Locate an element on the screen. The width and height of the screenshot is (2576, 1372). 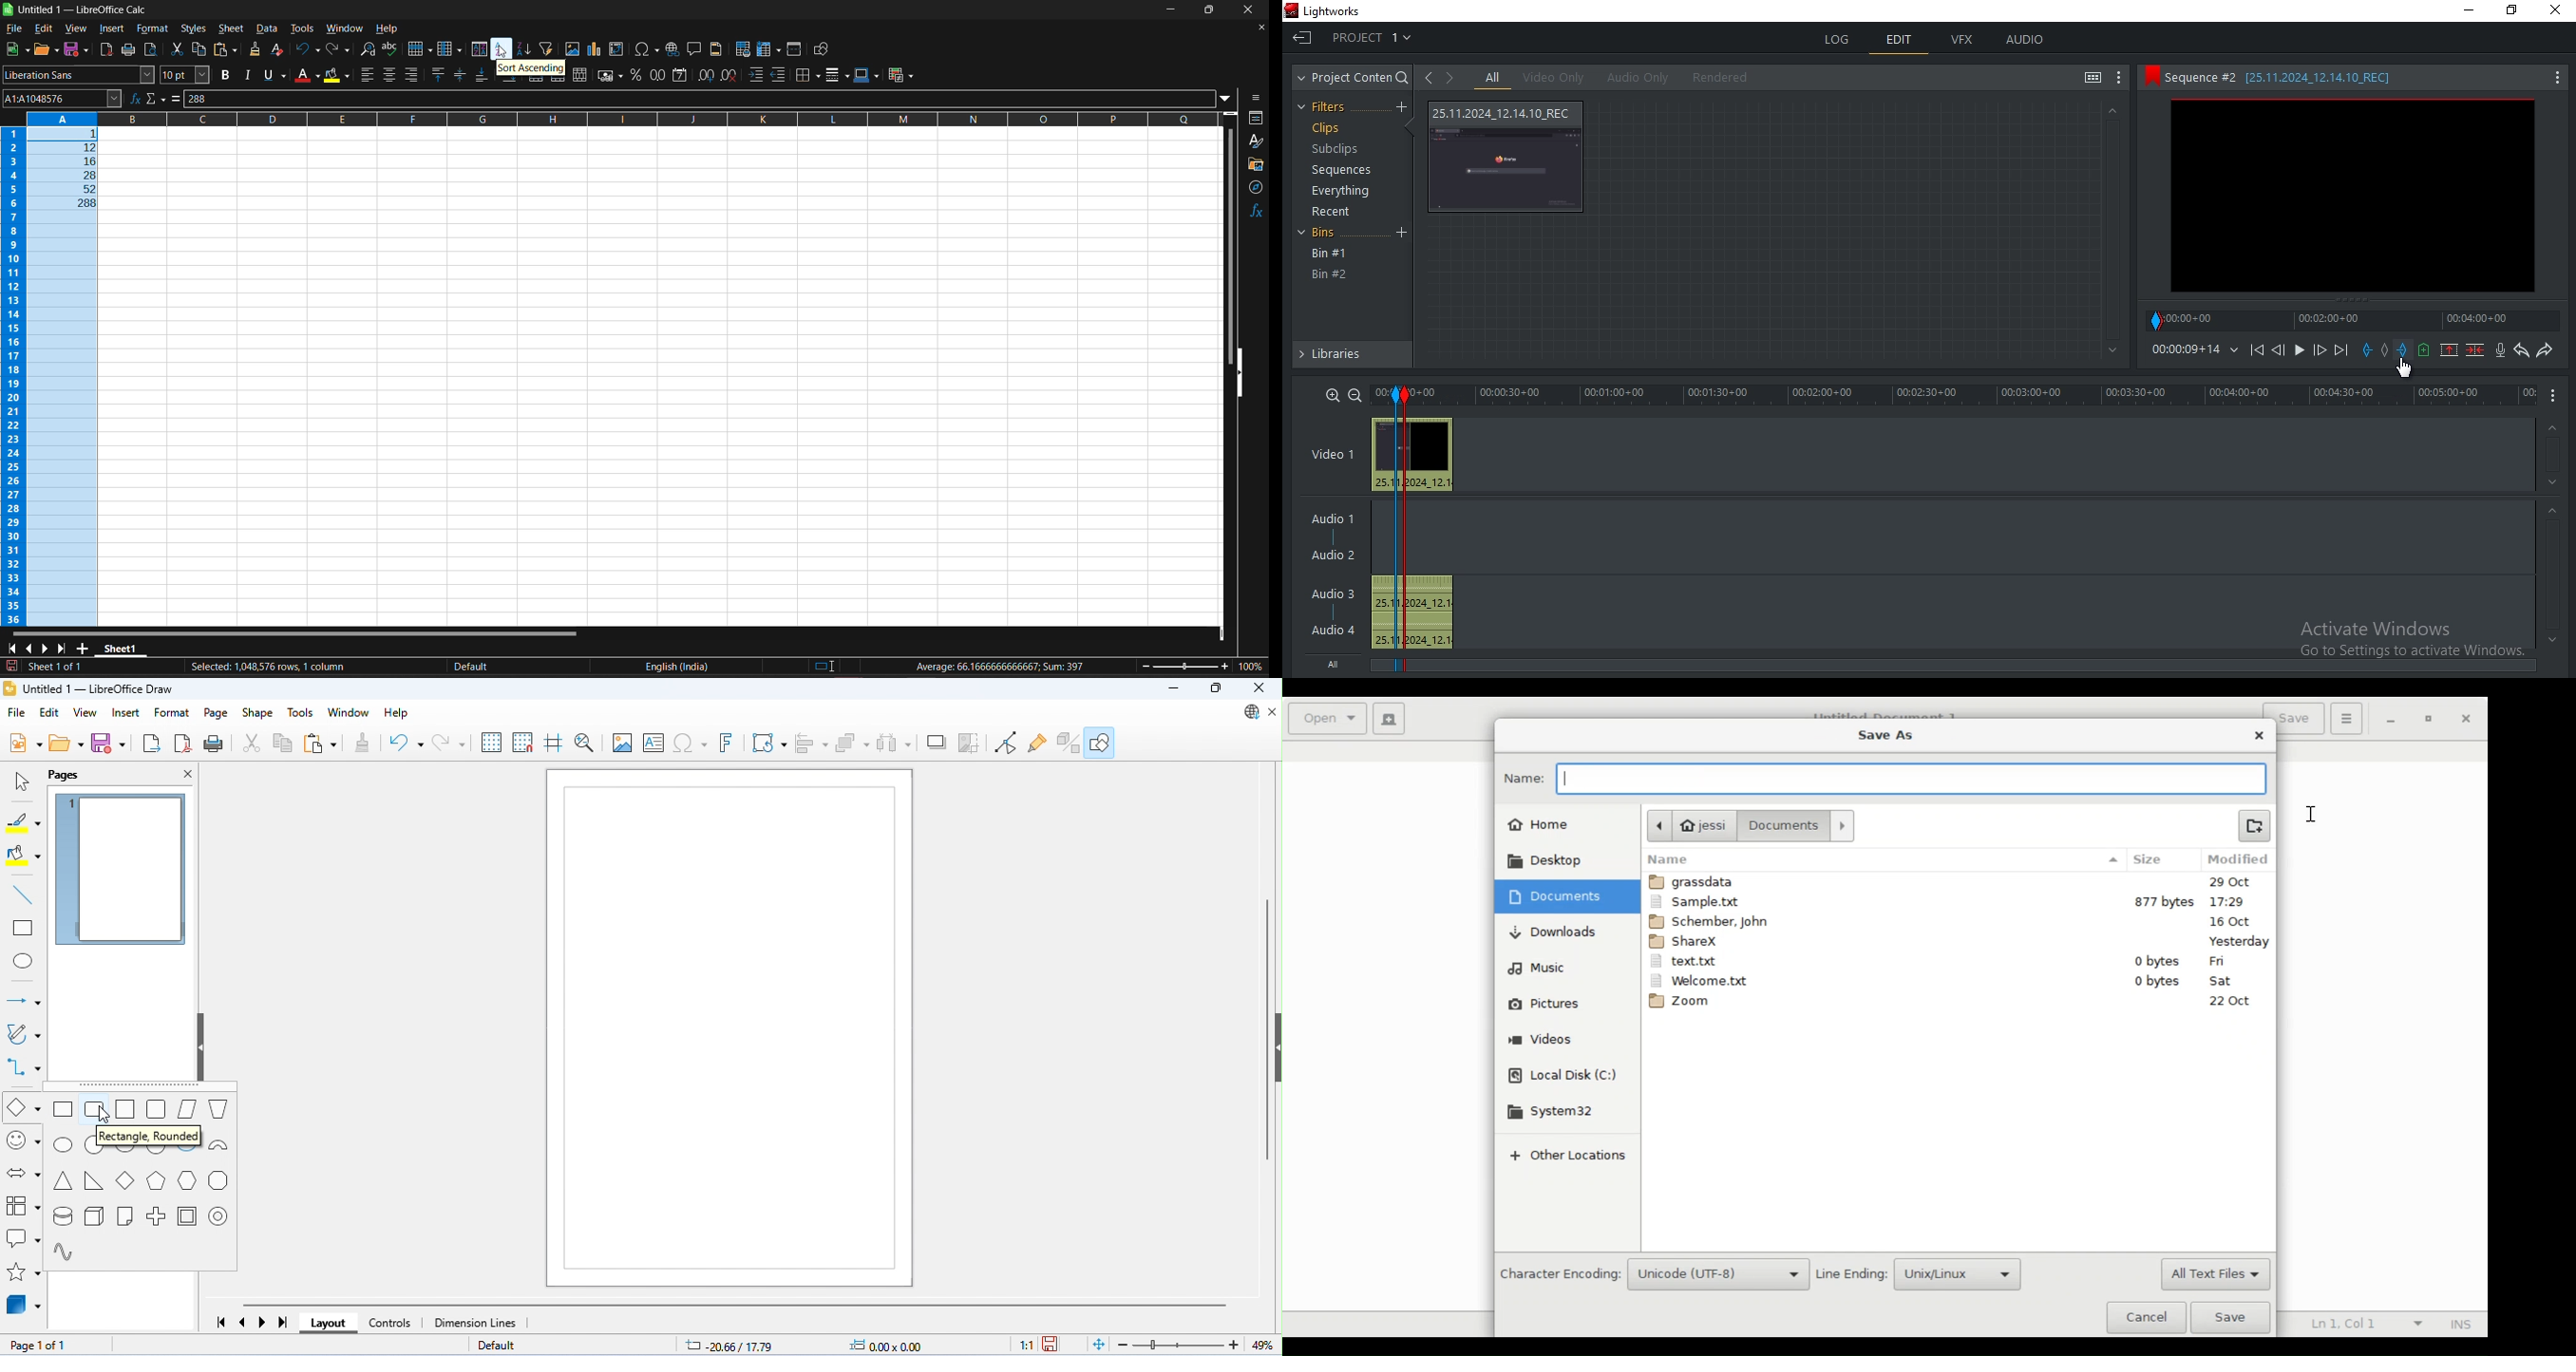
right triangle is located at coordinates (96, 1180).